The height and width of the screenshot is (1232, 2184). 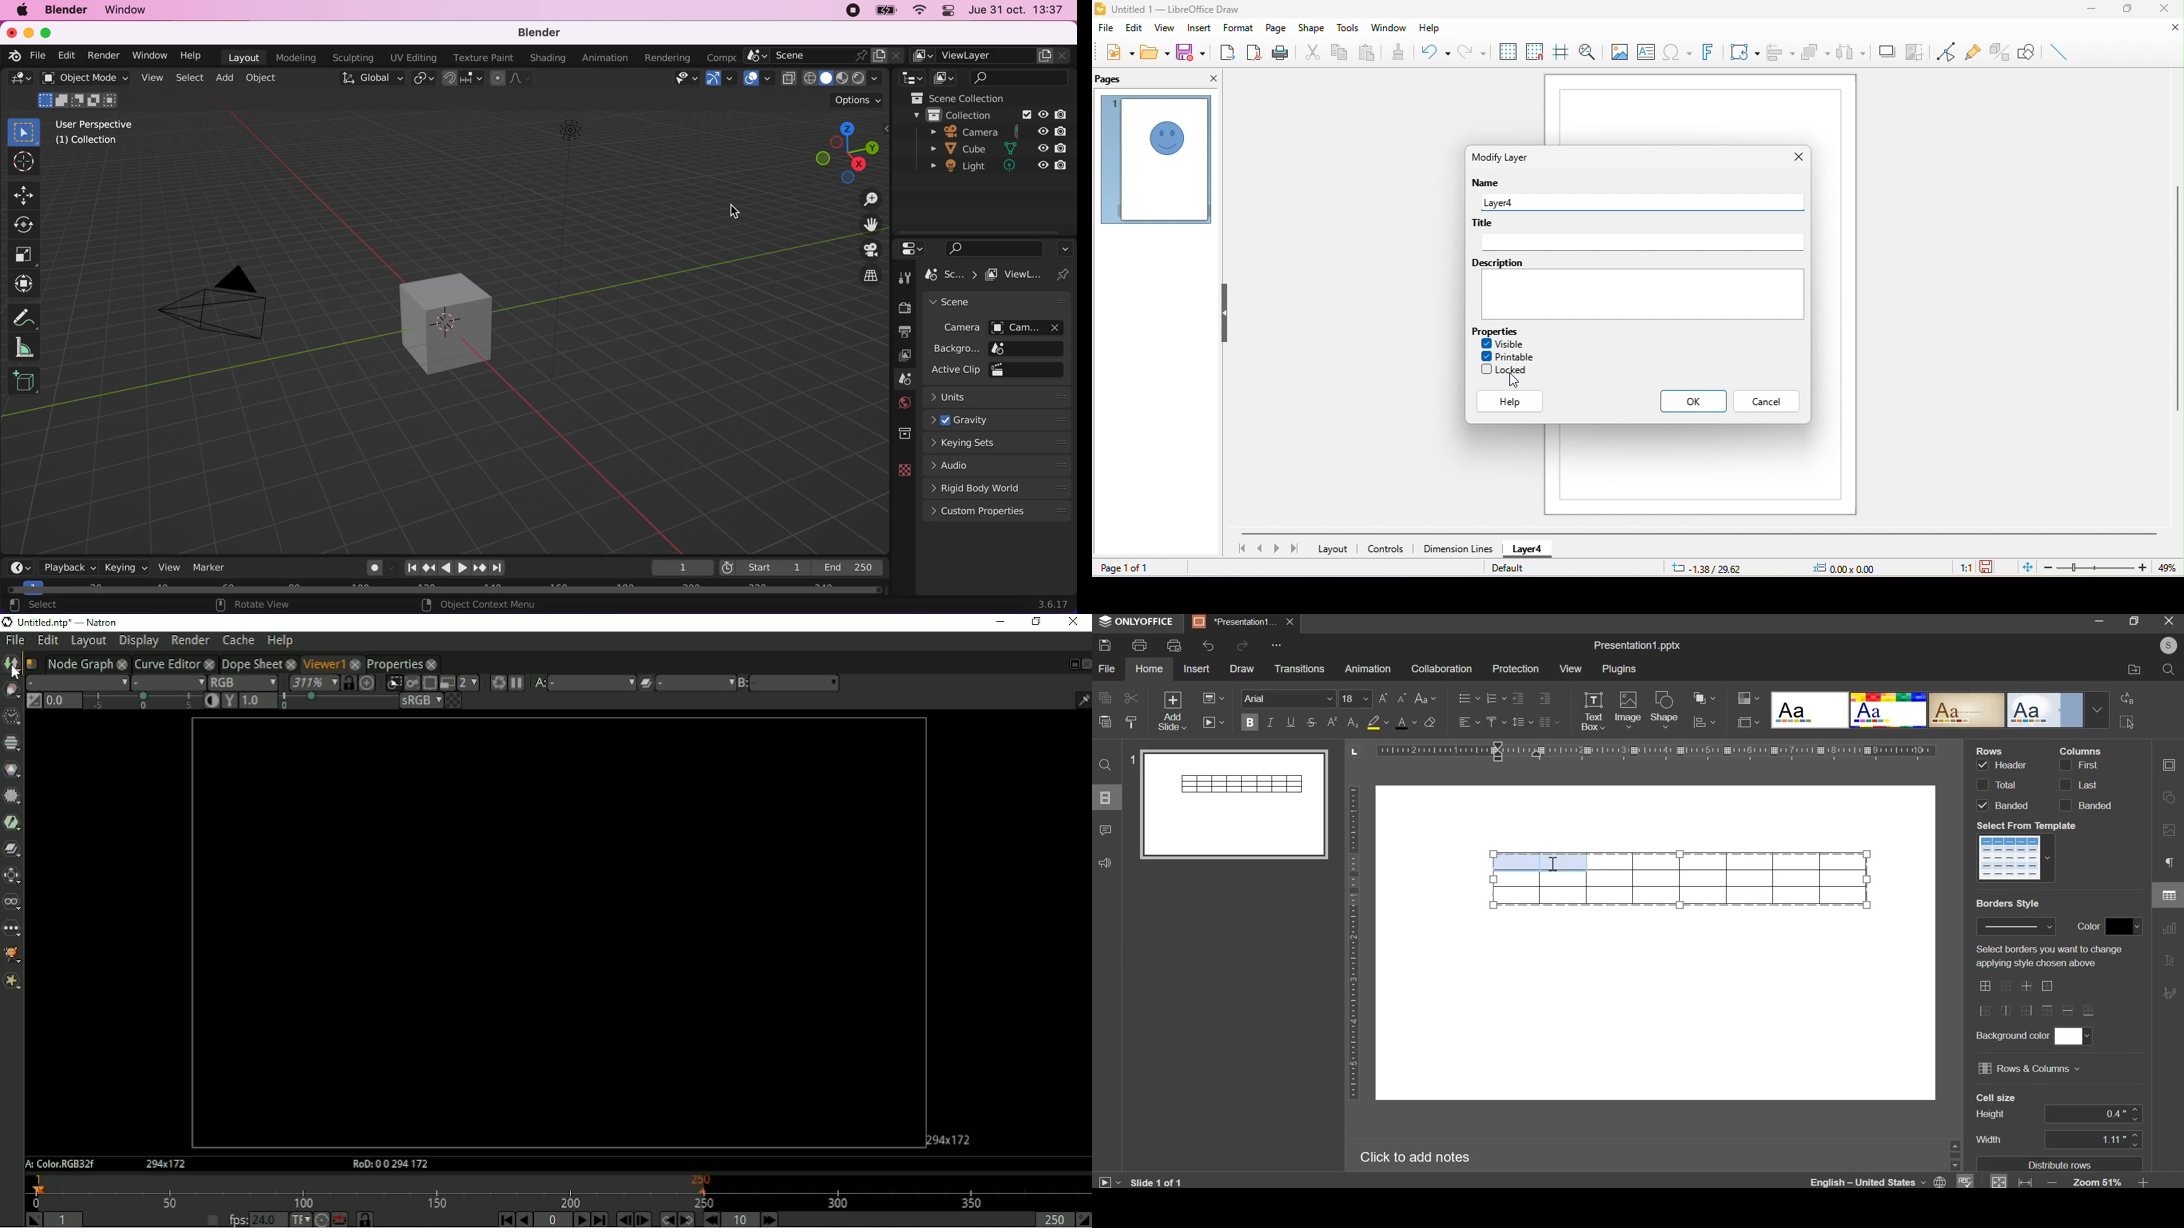 I want to click on bold, so click(x=1250, y=720).